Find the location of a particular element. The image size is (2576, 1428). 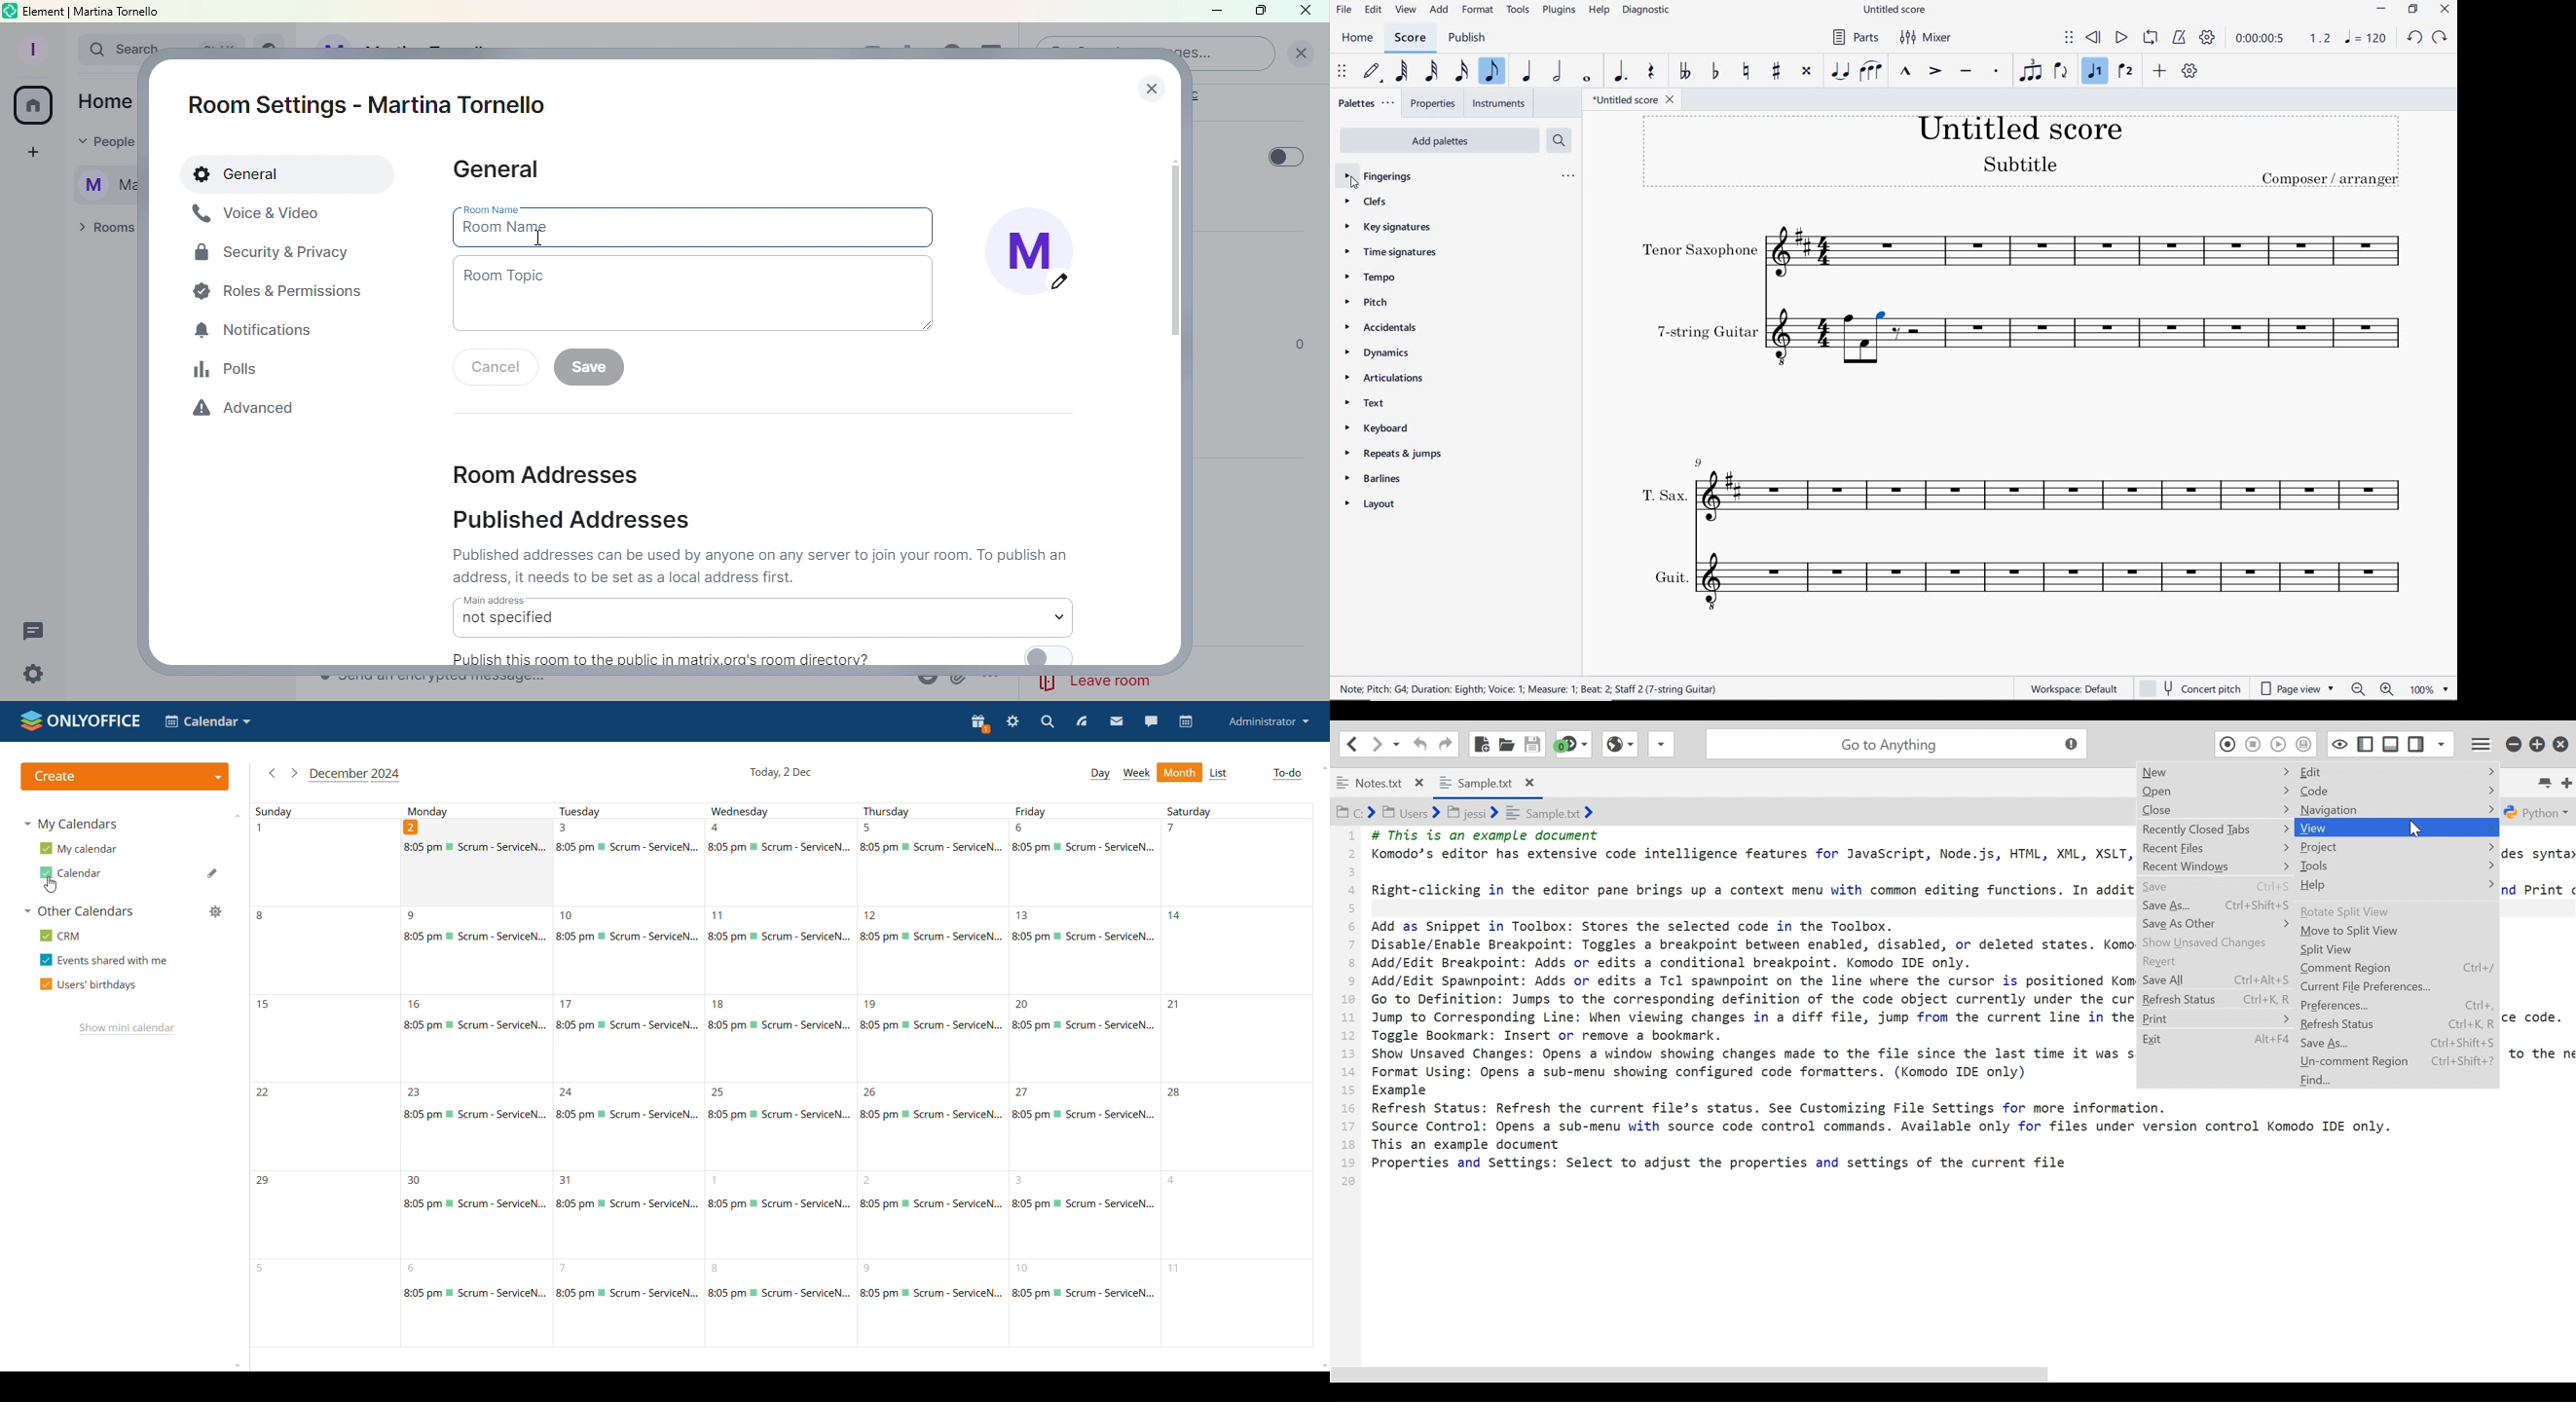

INSTRUMENT: T.SAX is located at coordinates (2023, 489).